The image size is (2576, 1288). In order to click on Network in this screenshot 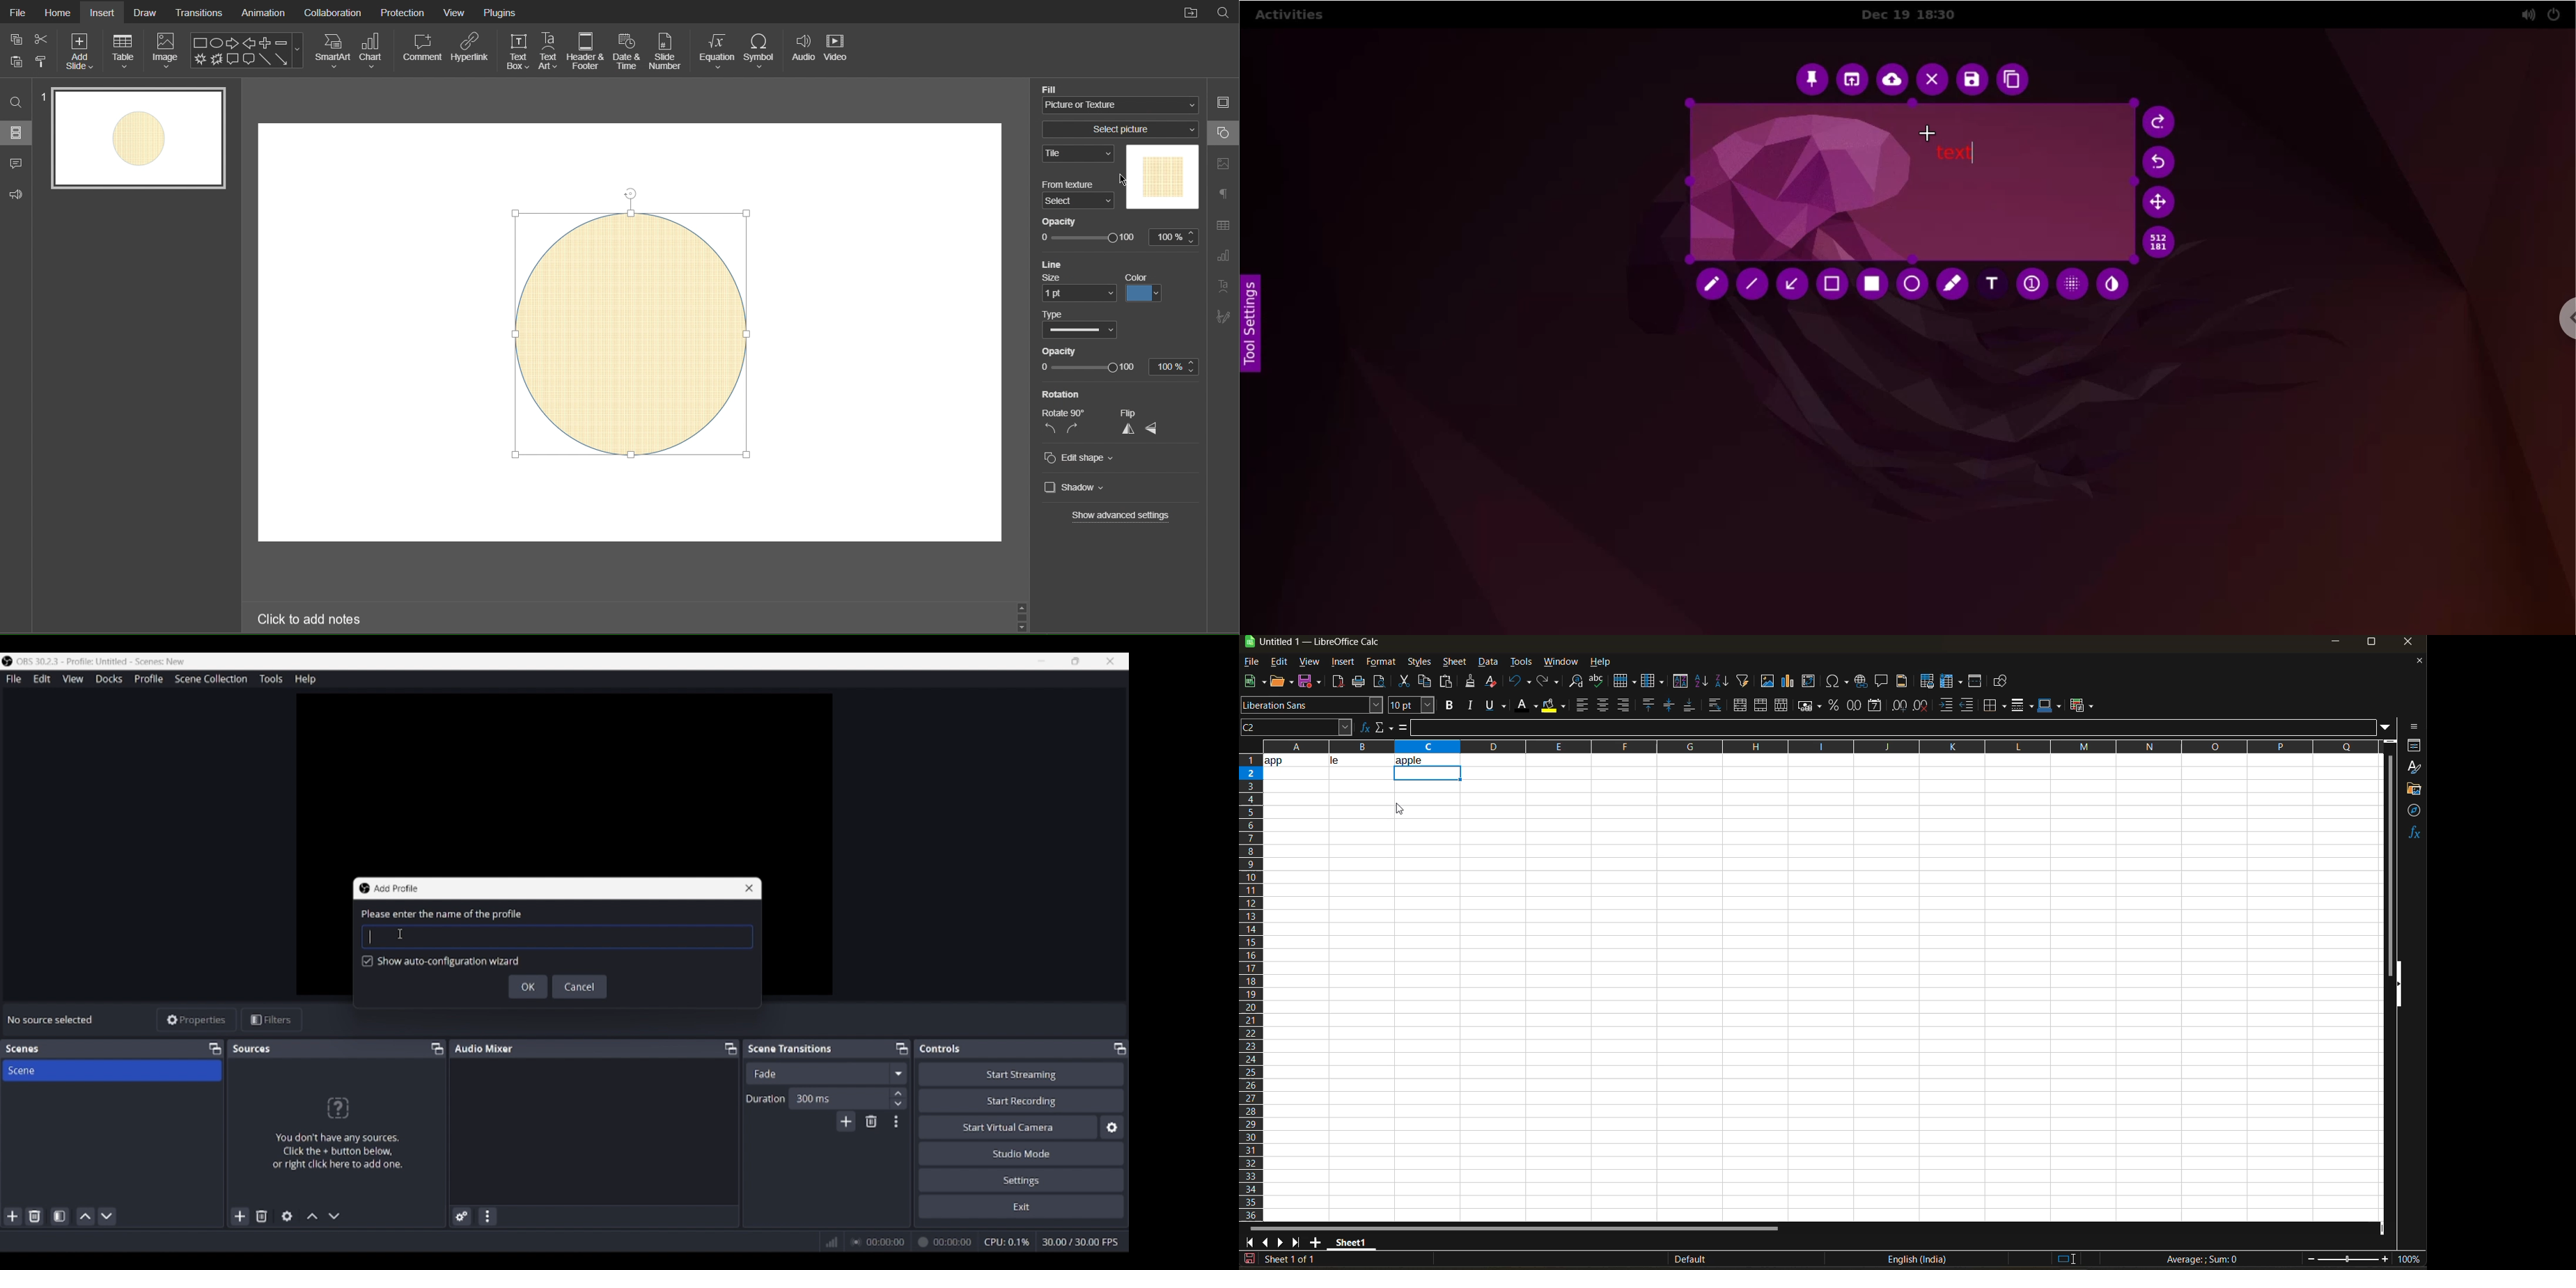, I will do `click(827, 1241)`.